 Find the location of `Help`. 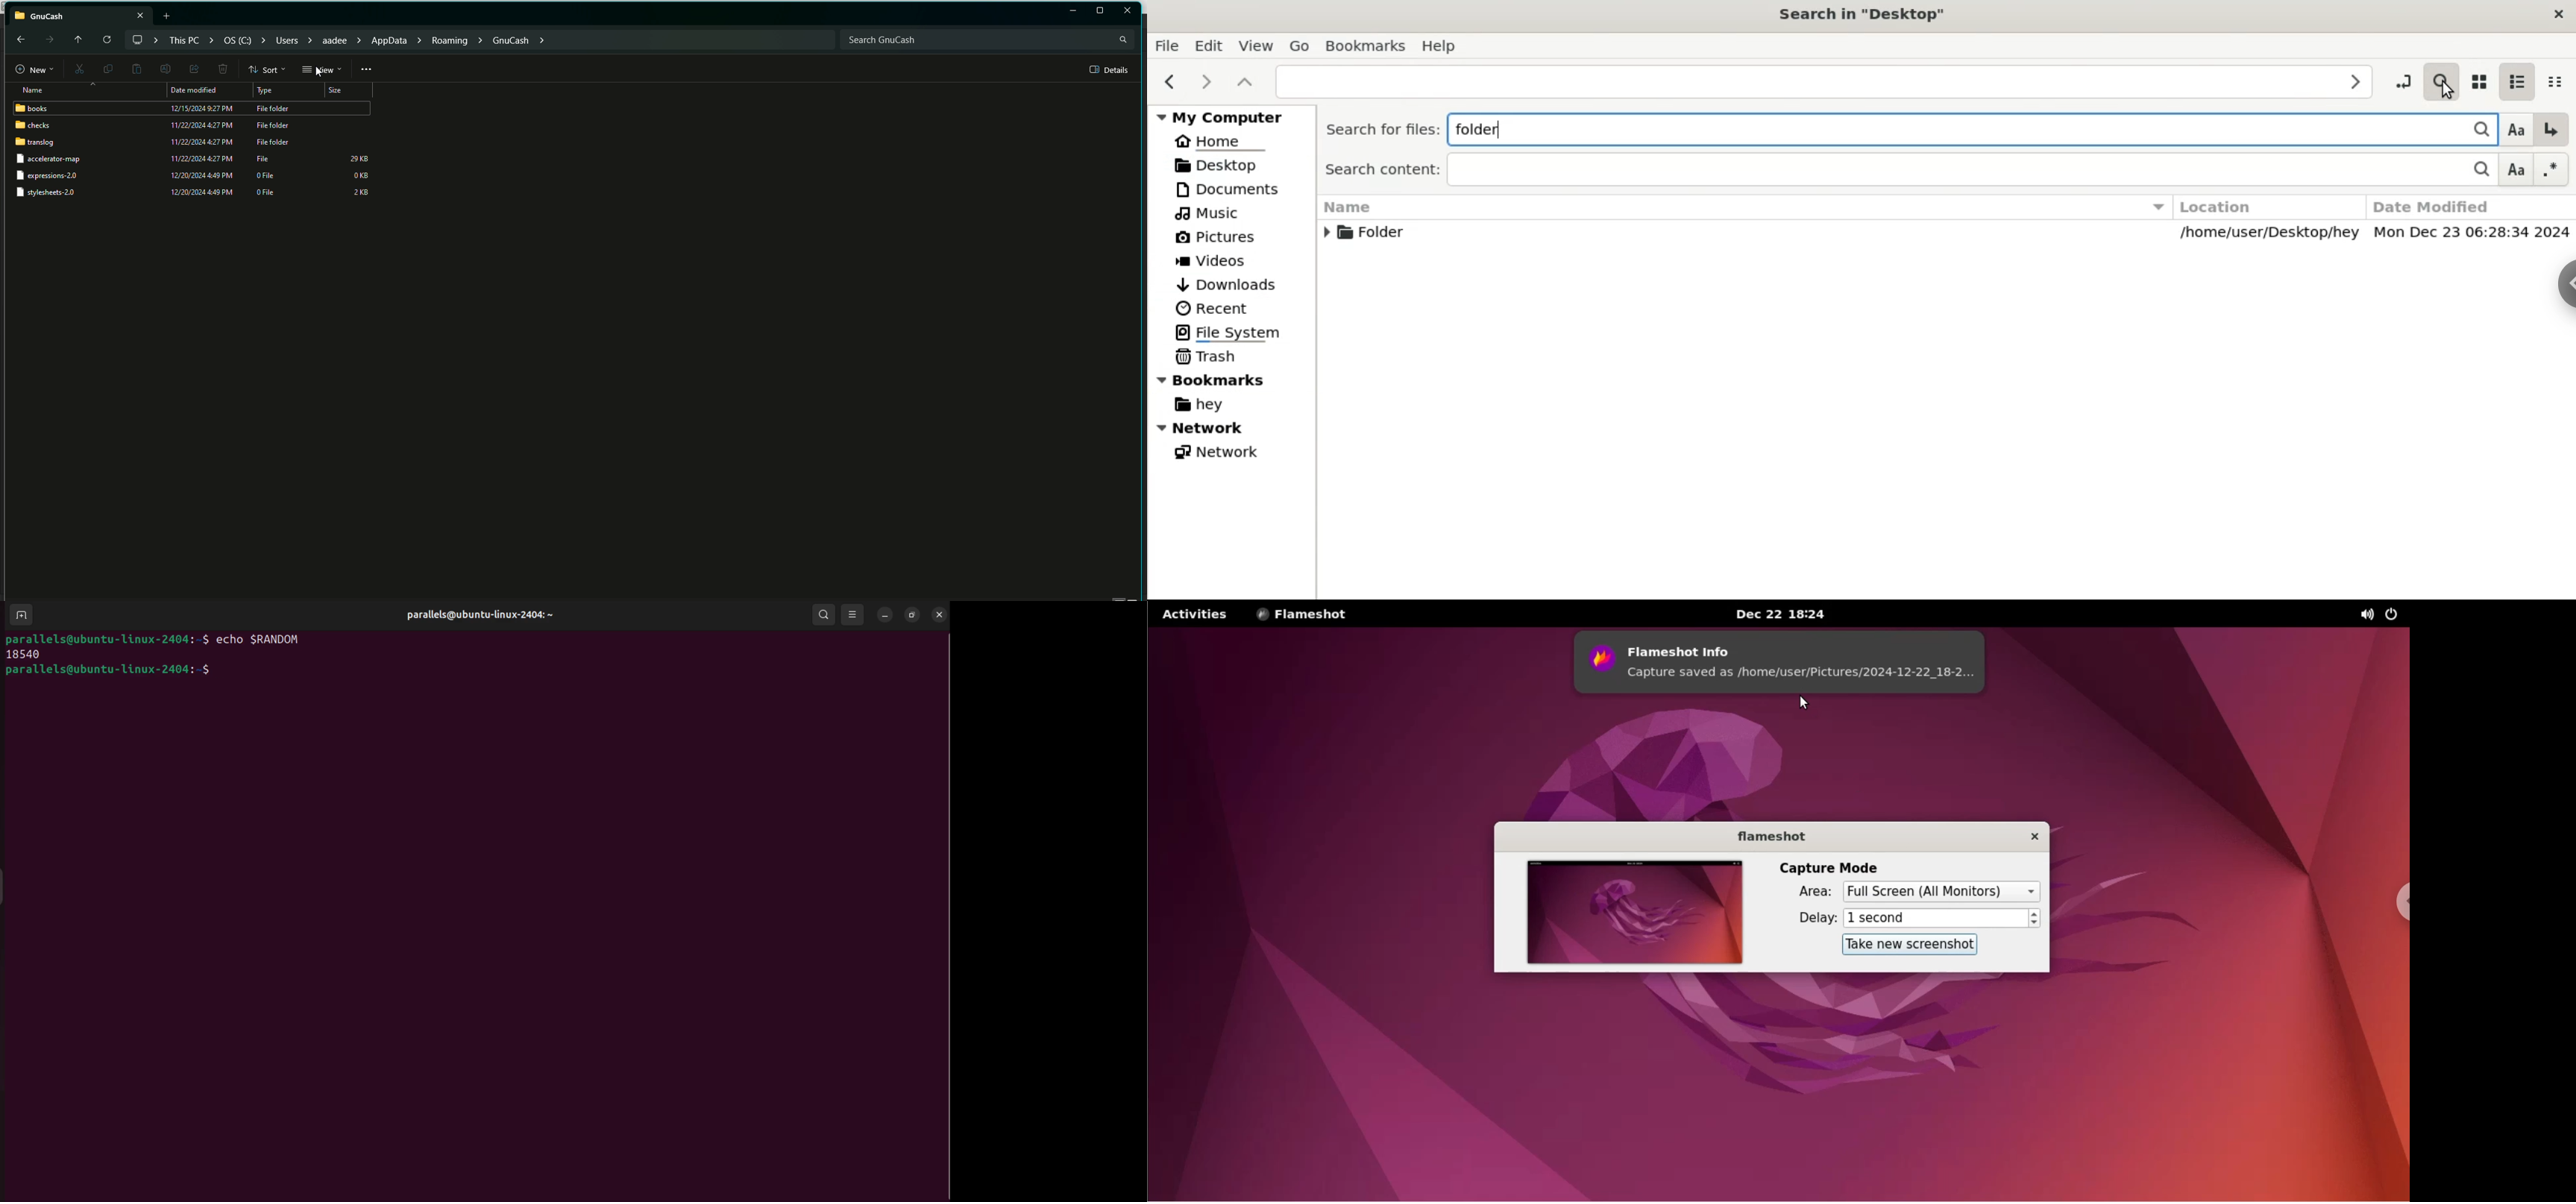

Help is located at coordinates (1443, 45).